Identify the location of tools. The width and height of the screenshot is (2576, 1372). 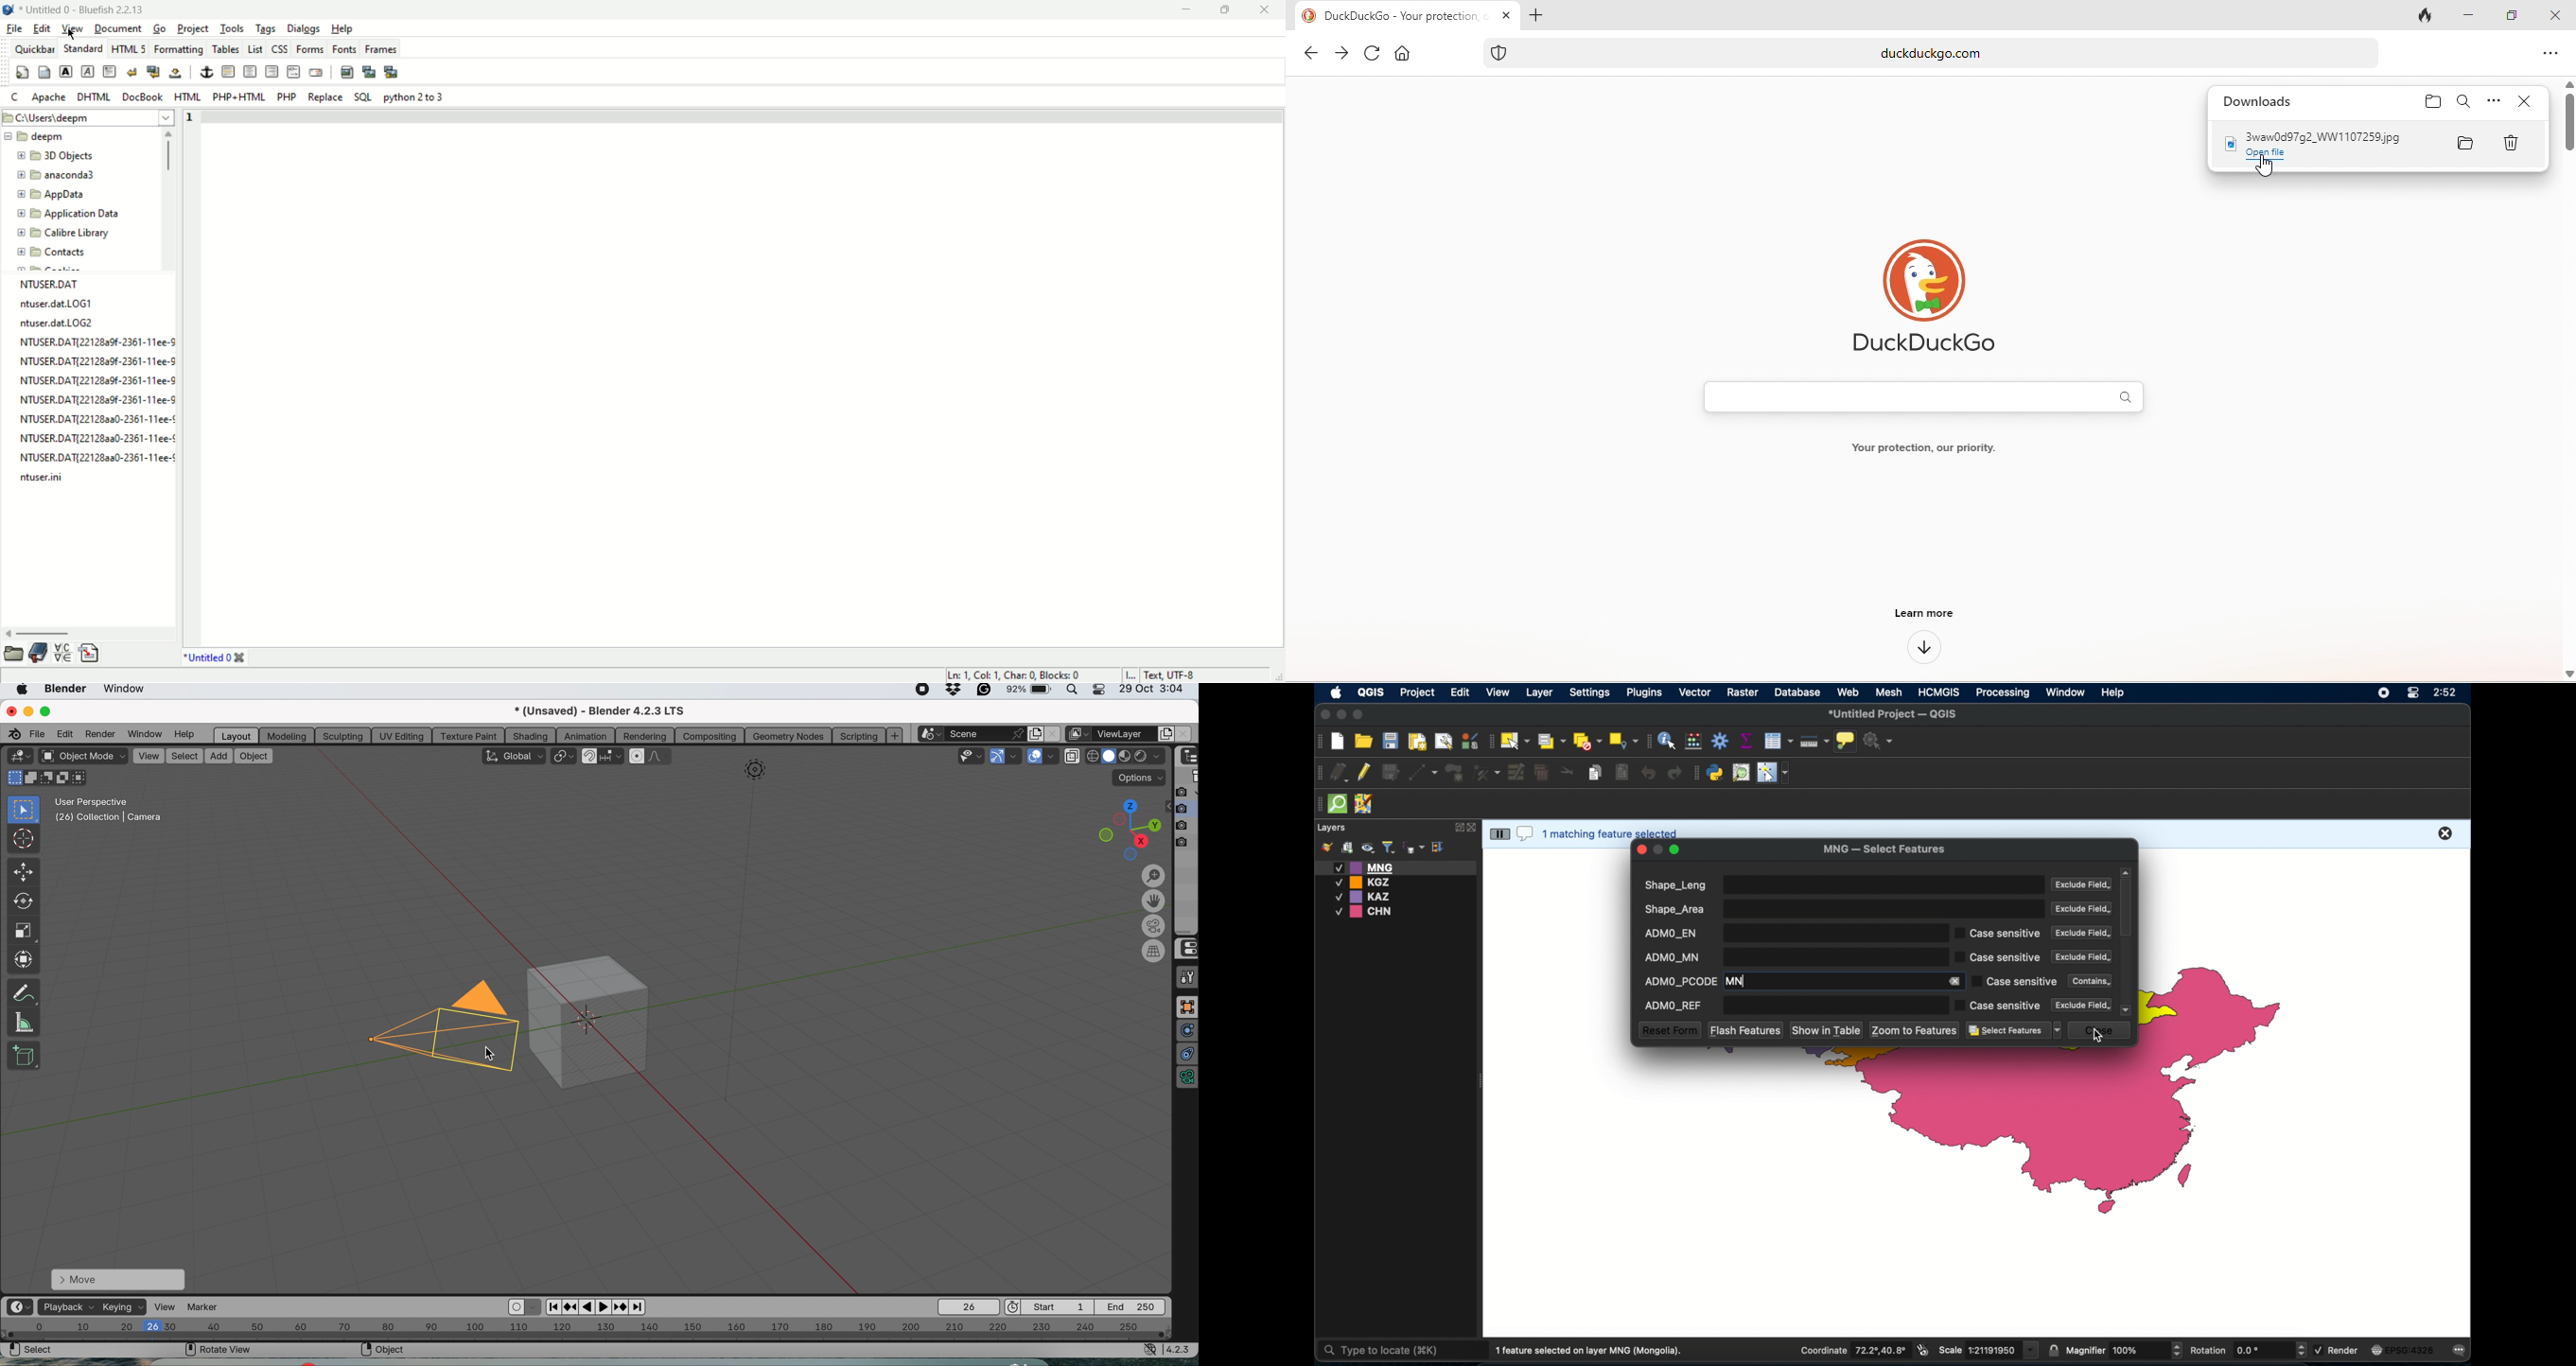
(1187, 977).